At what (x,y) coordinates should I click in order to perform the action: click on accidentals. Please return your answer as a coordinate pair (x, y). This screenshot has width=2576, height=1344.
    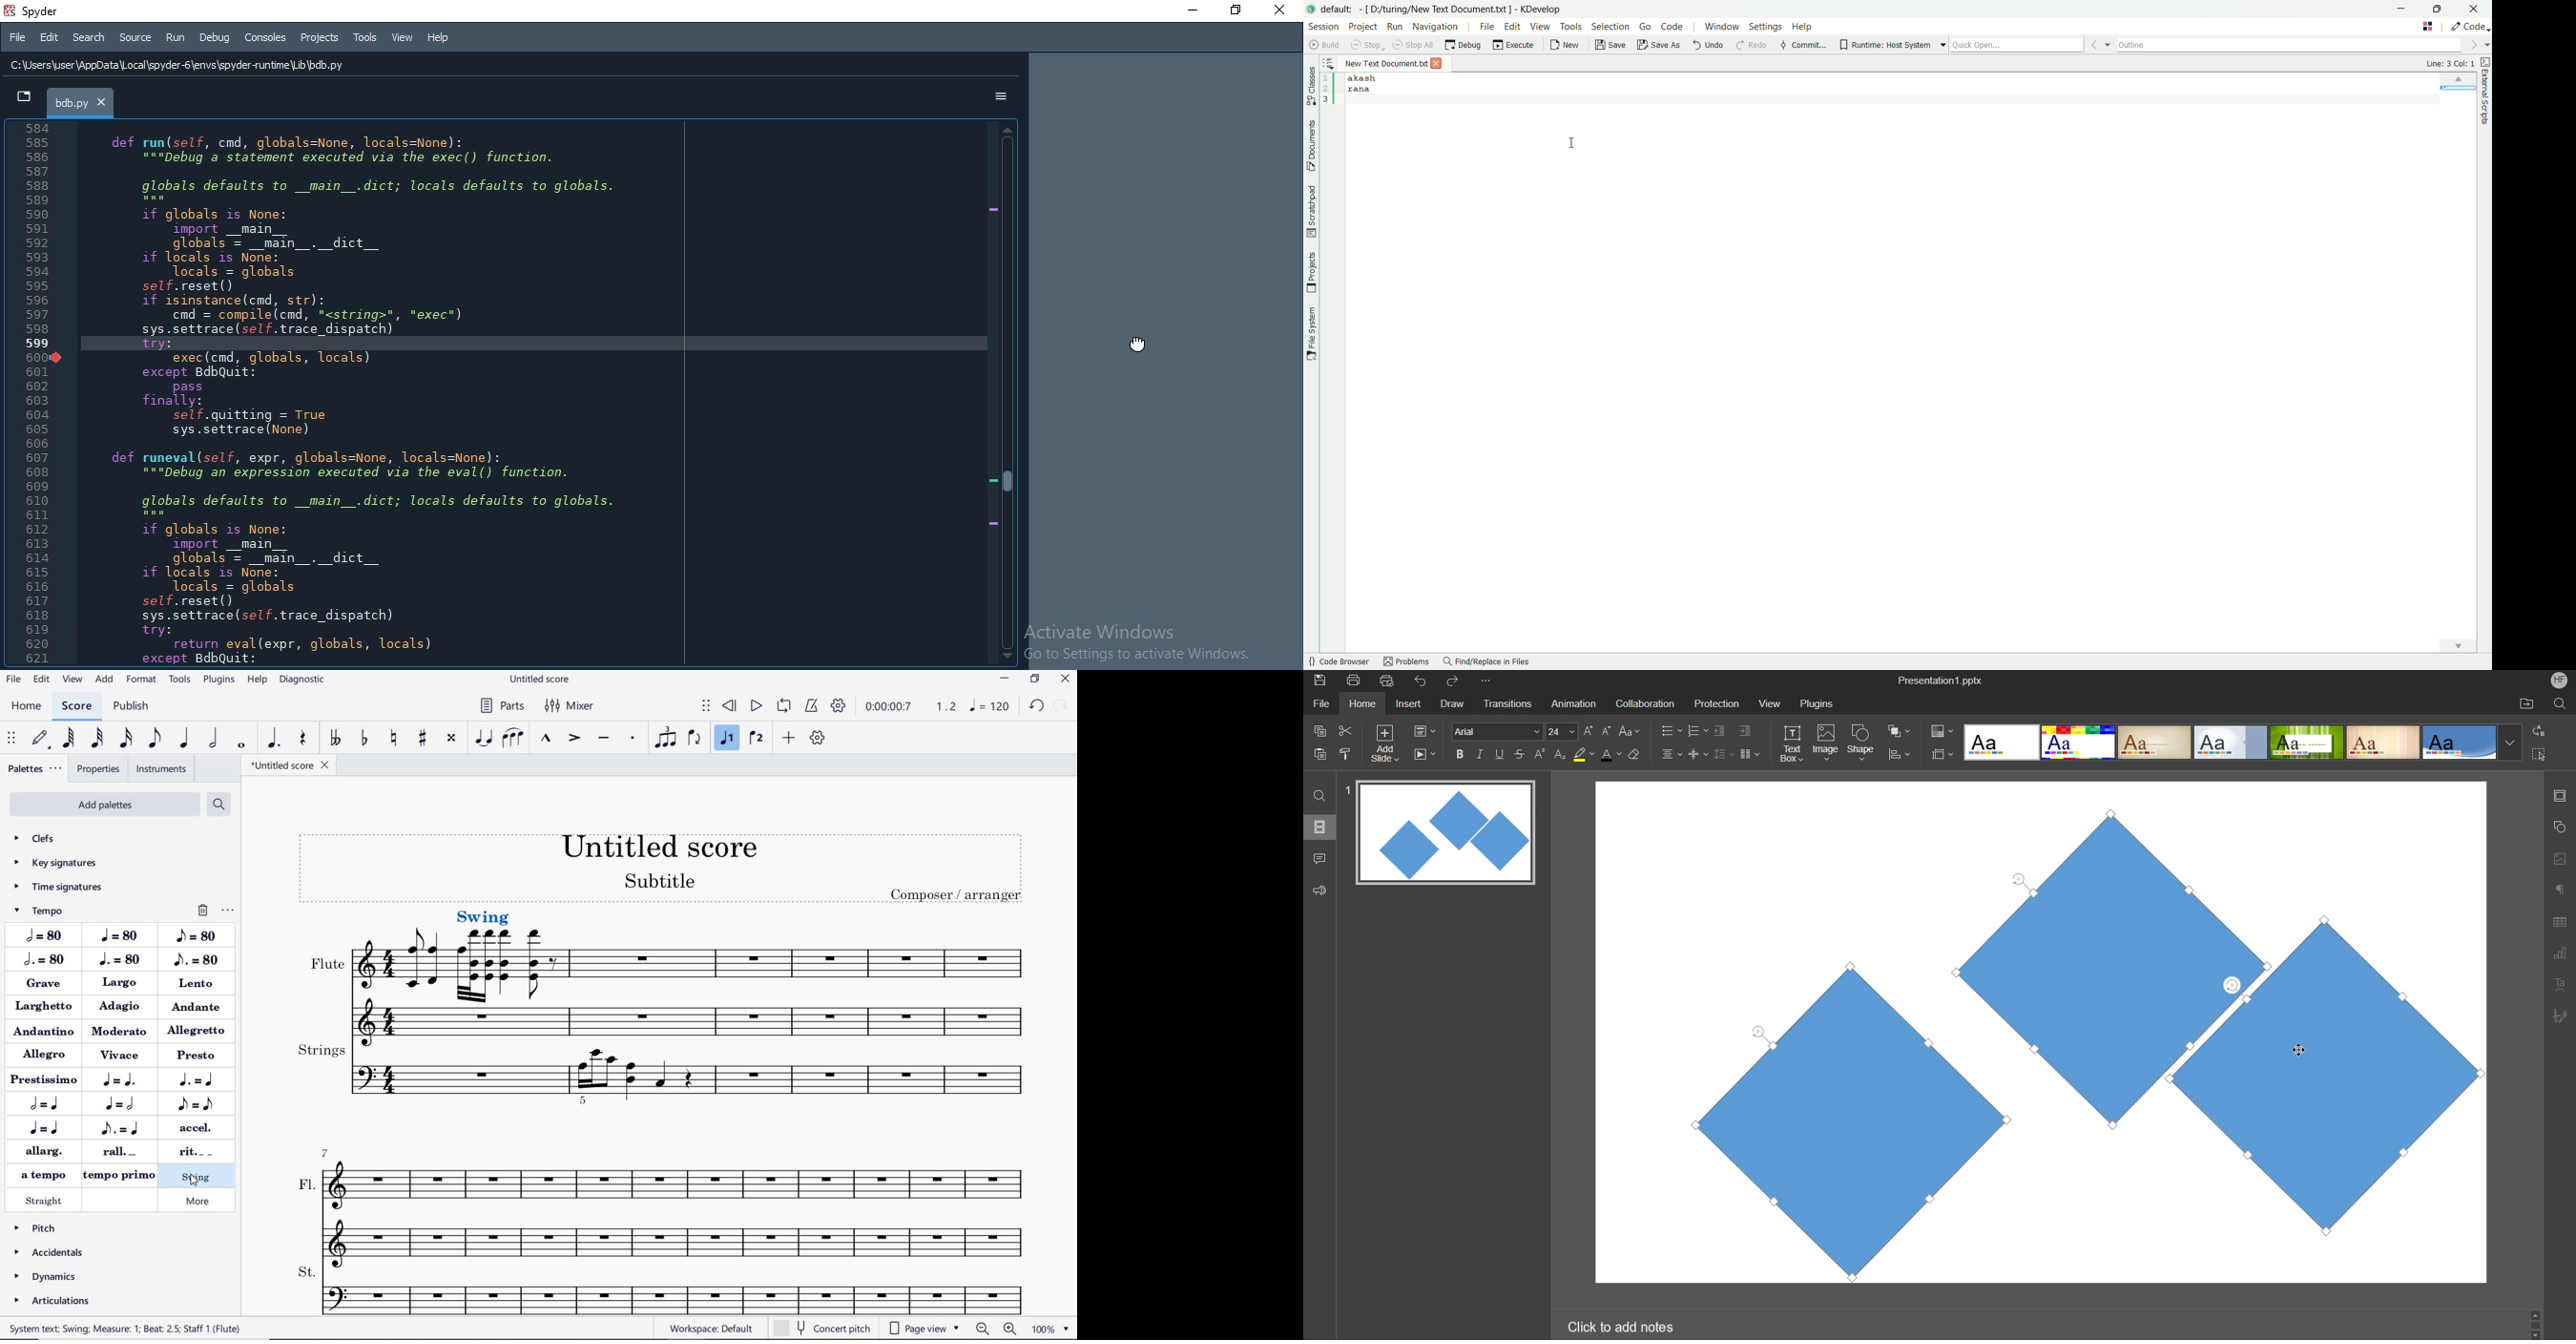
    Looking at the image, I should click on (50, 1253).